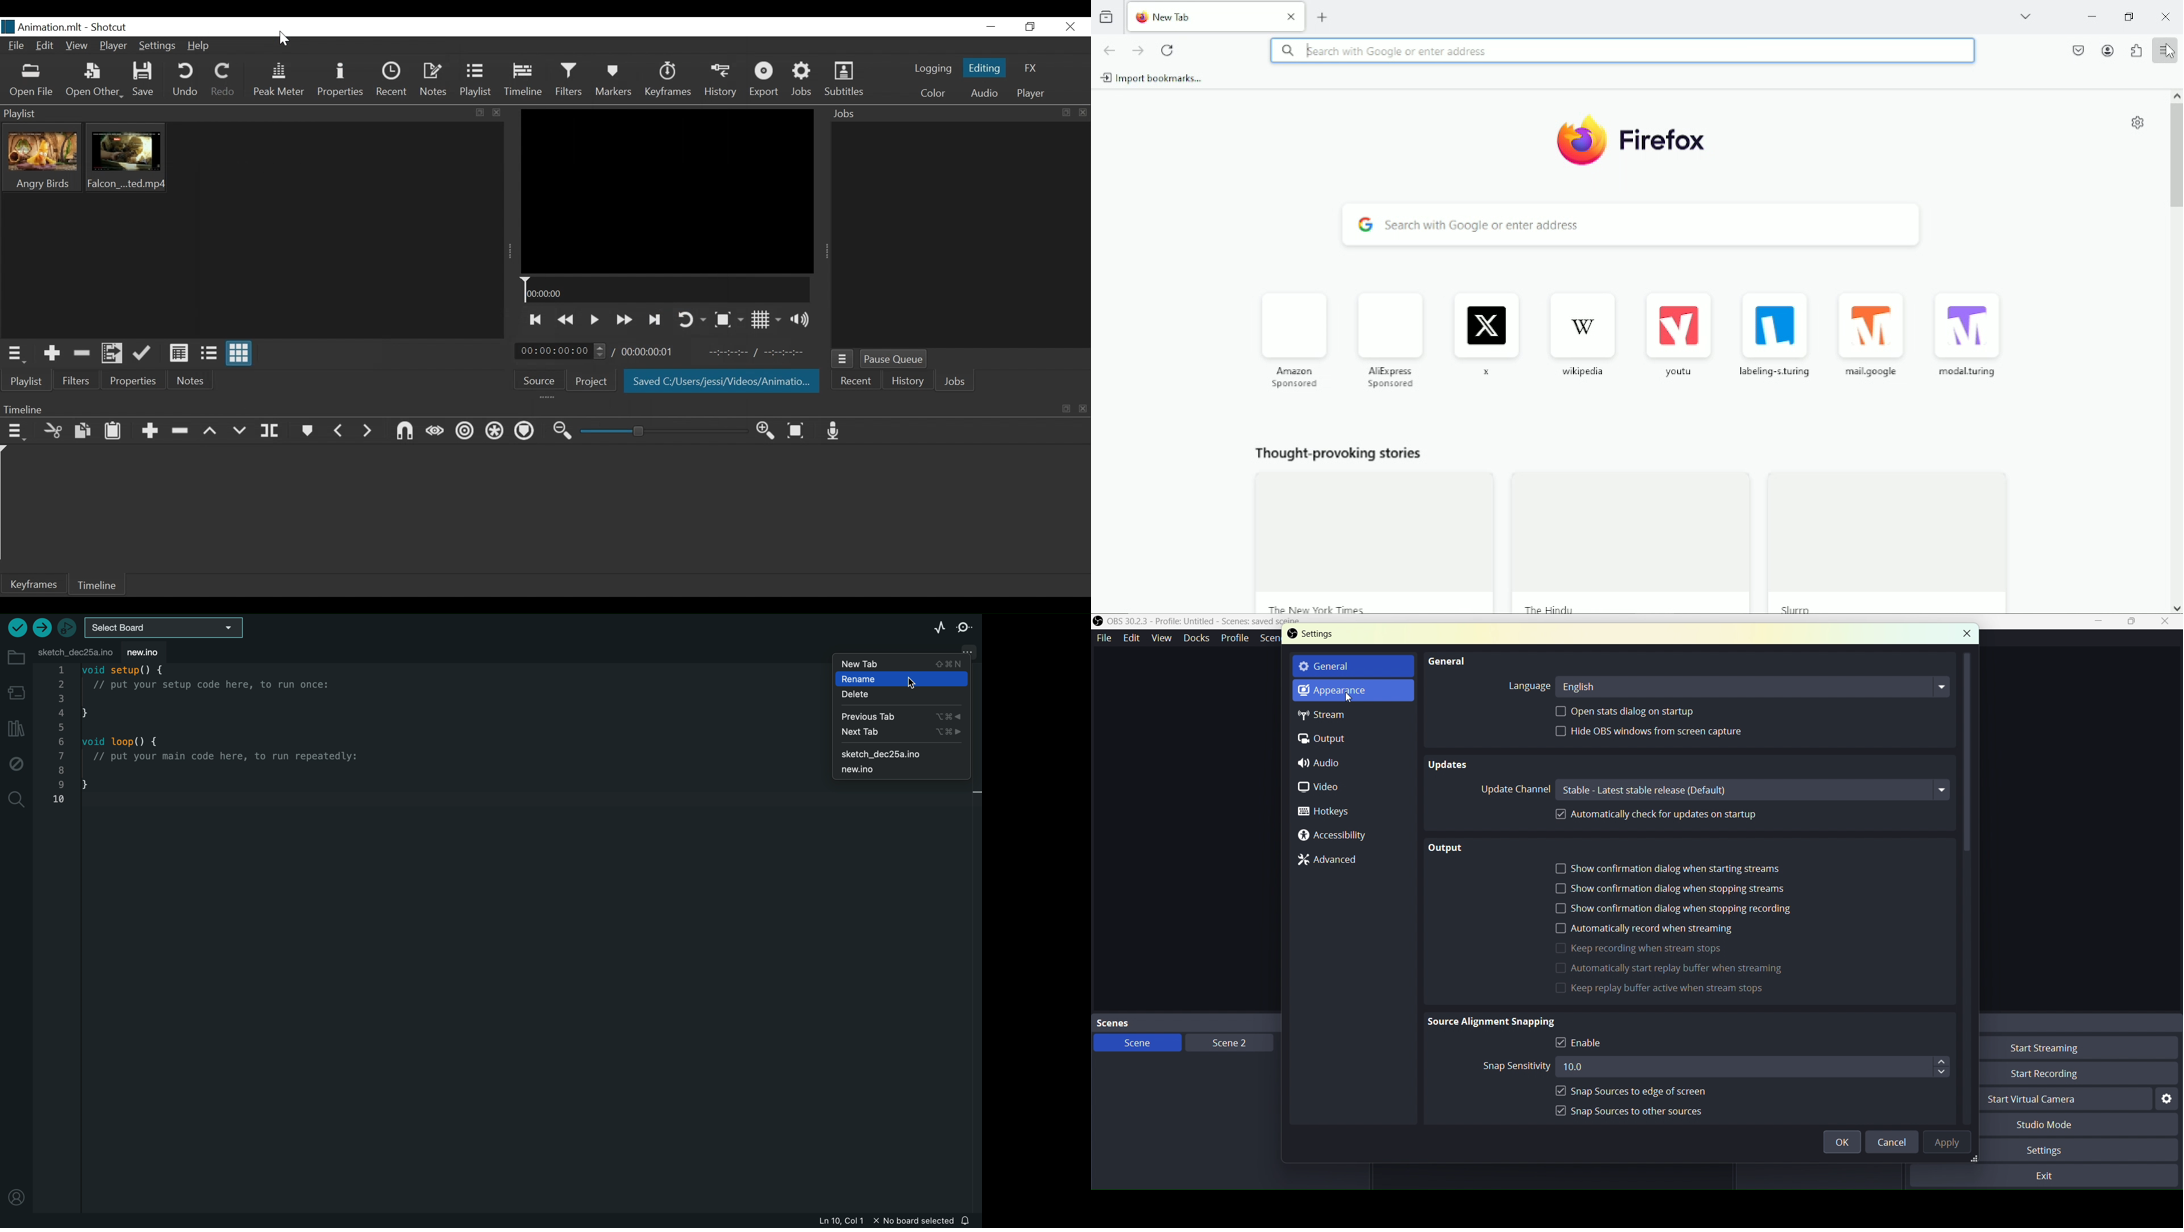  What do you see at coordinates (526, 432) in the screenshot?
I see `Ripple markers` at bounding box center [526, 432].